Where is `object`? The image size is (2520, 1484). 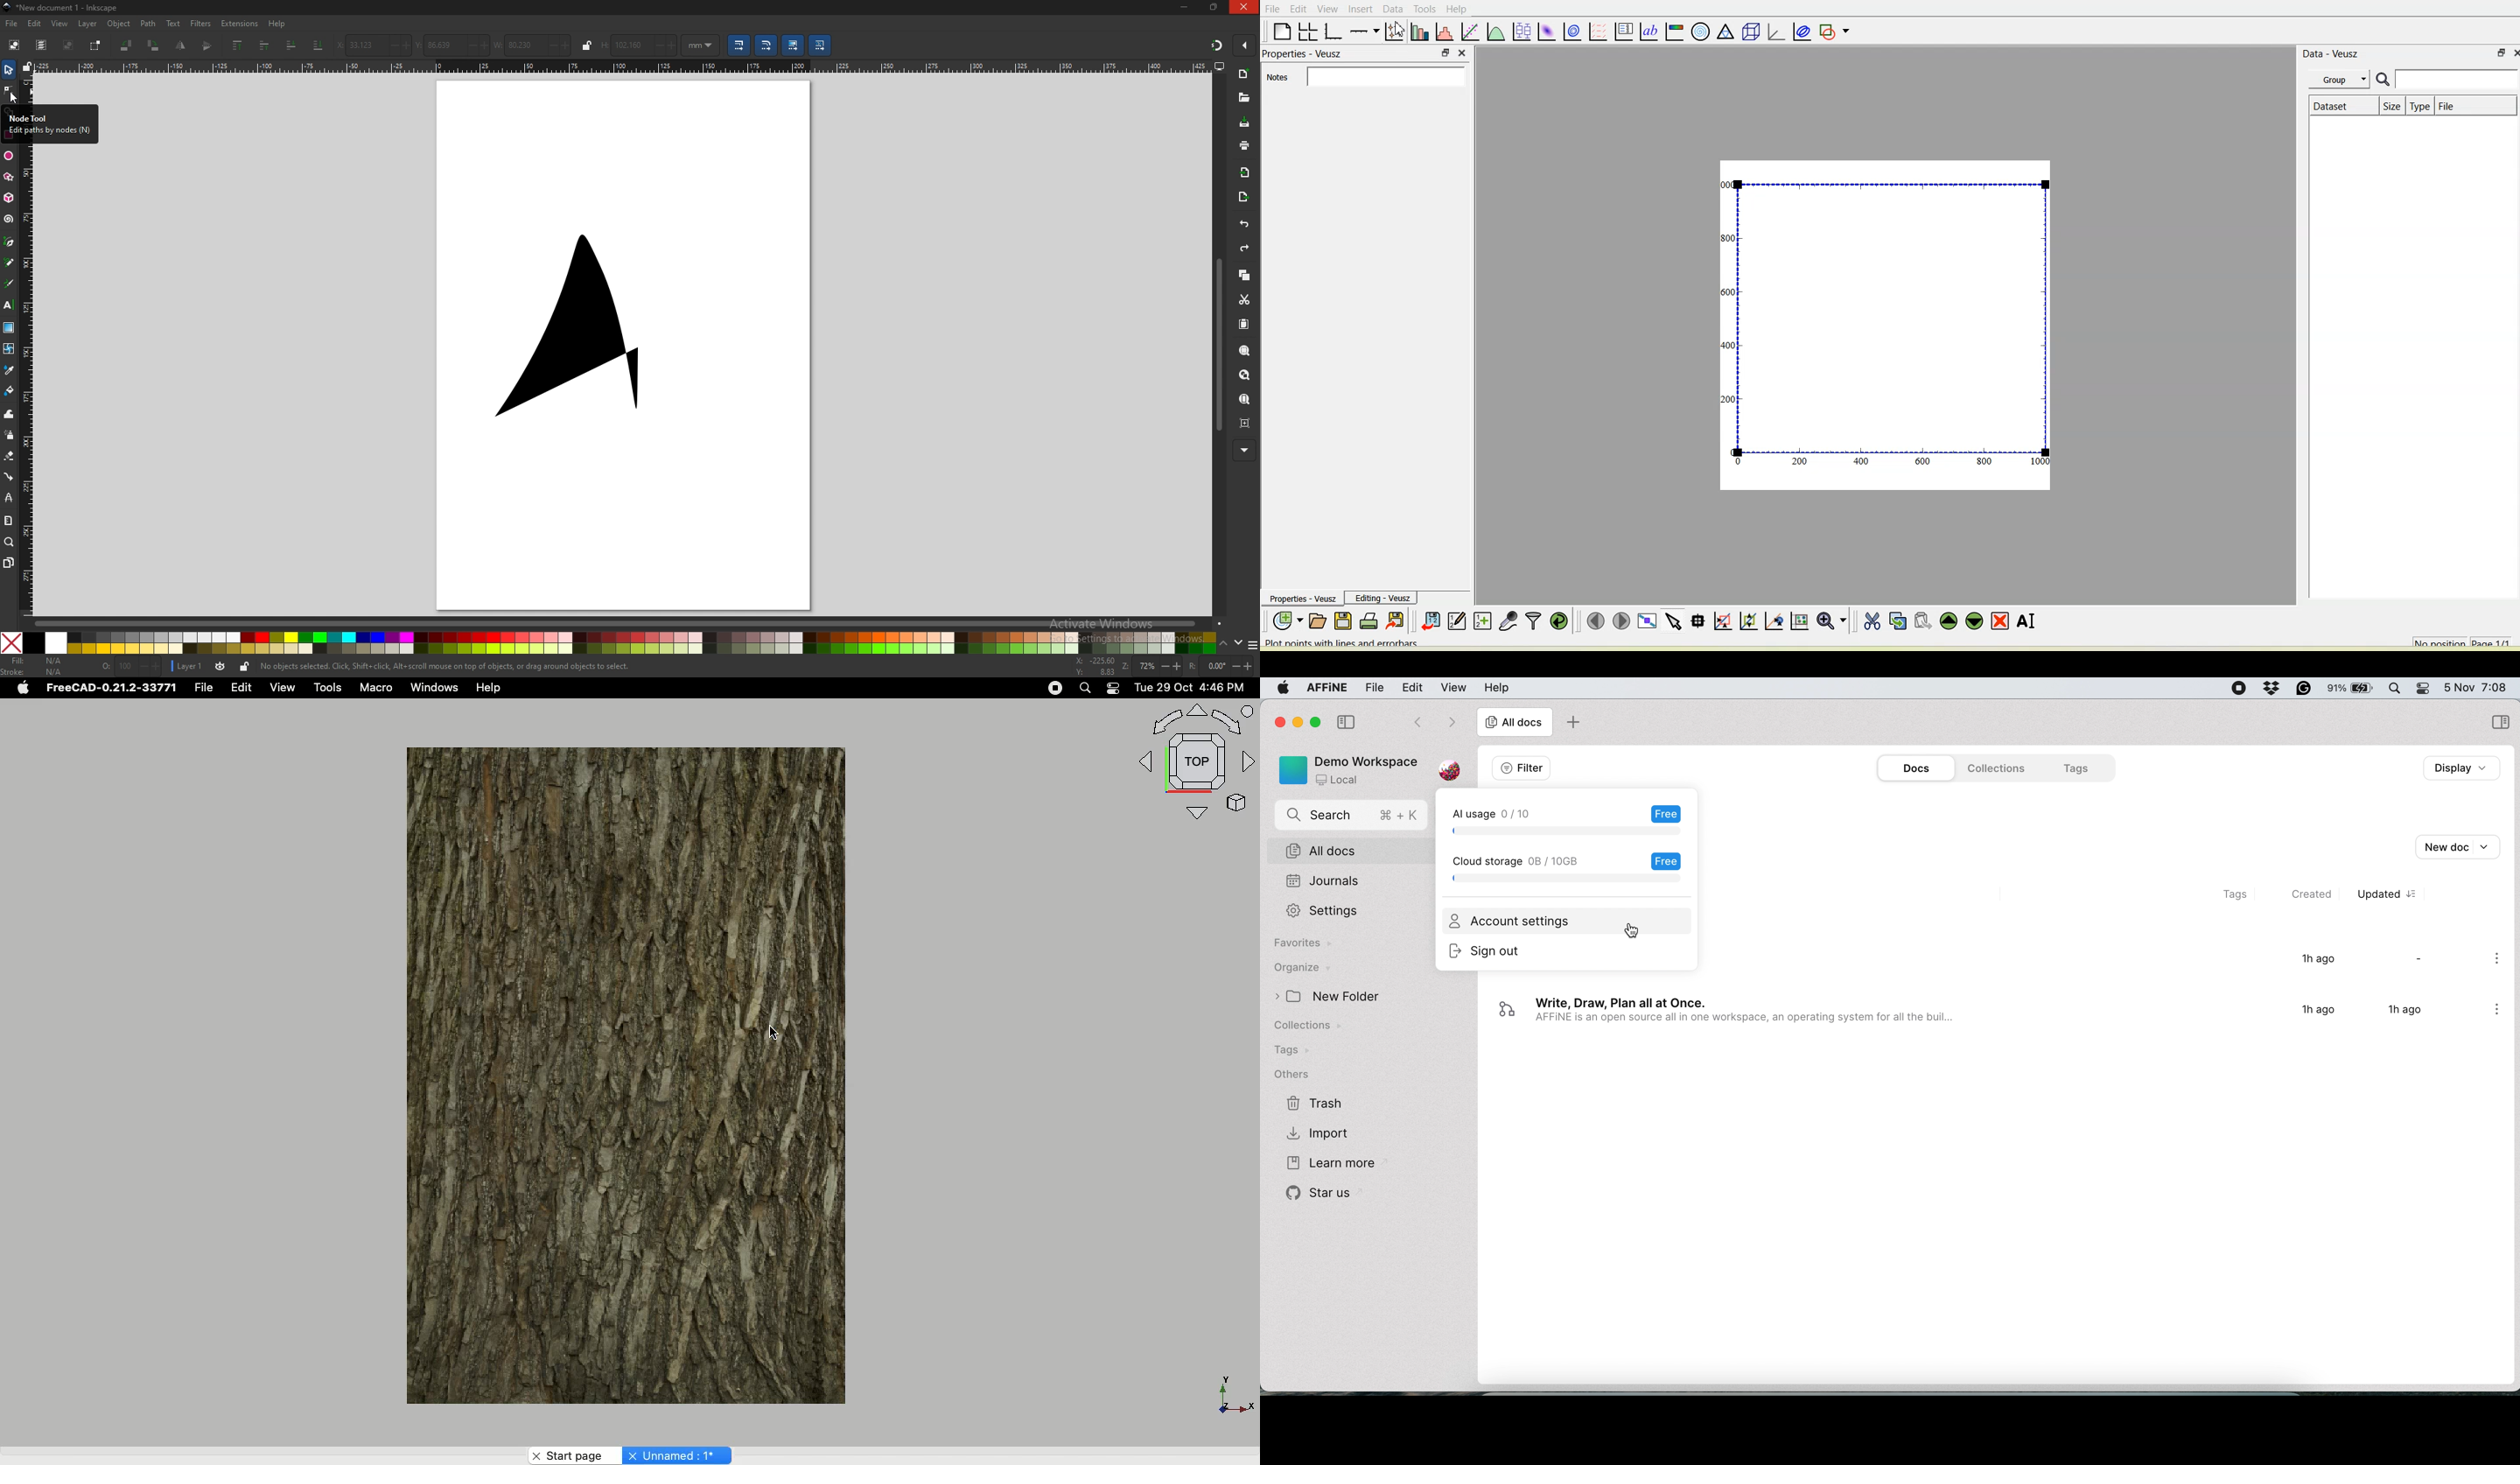
object is located at coordinates (121, 24).